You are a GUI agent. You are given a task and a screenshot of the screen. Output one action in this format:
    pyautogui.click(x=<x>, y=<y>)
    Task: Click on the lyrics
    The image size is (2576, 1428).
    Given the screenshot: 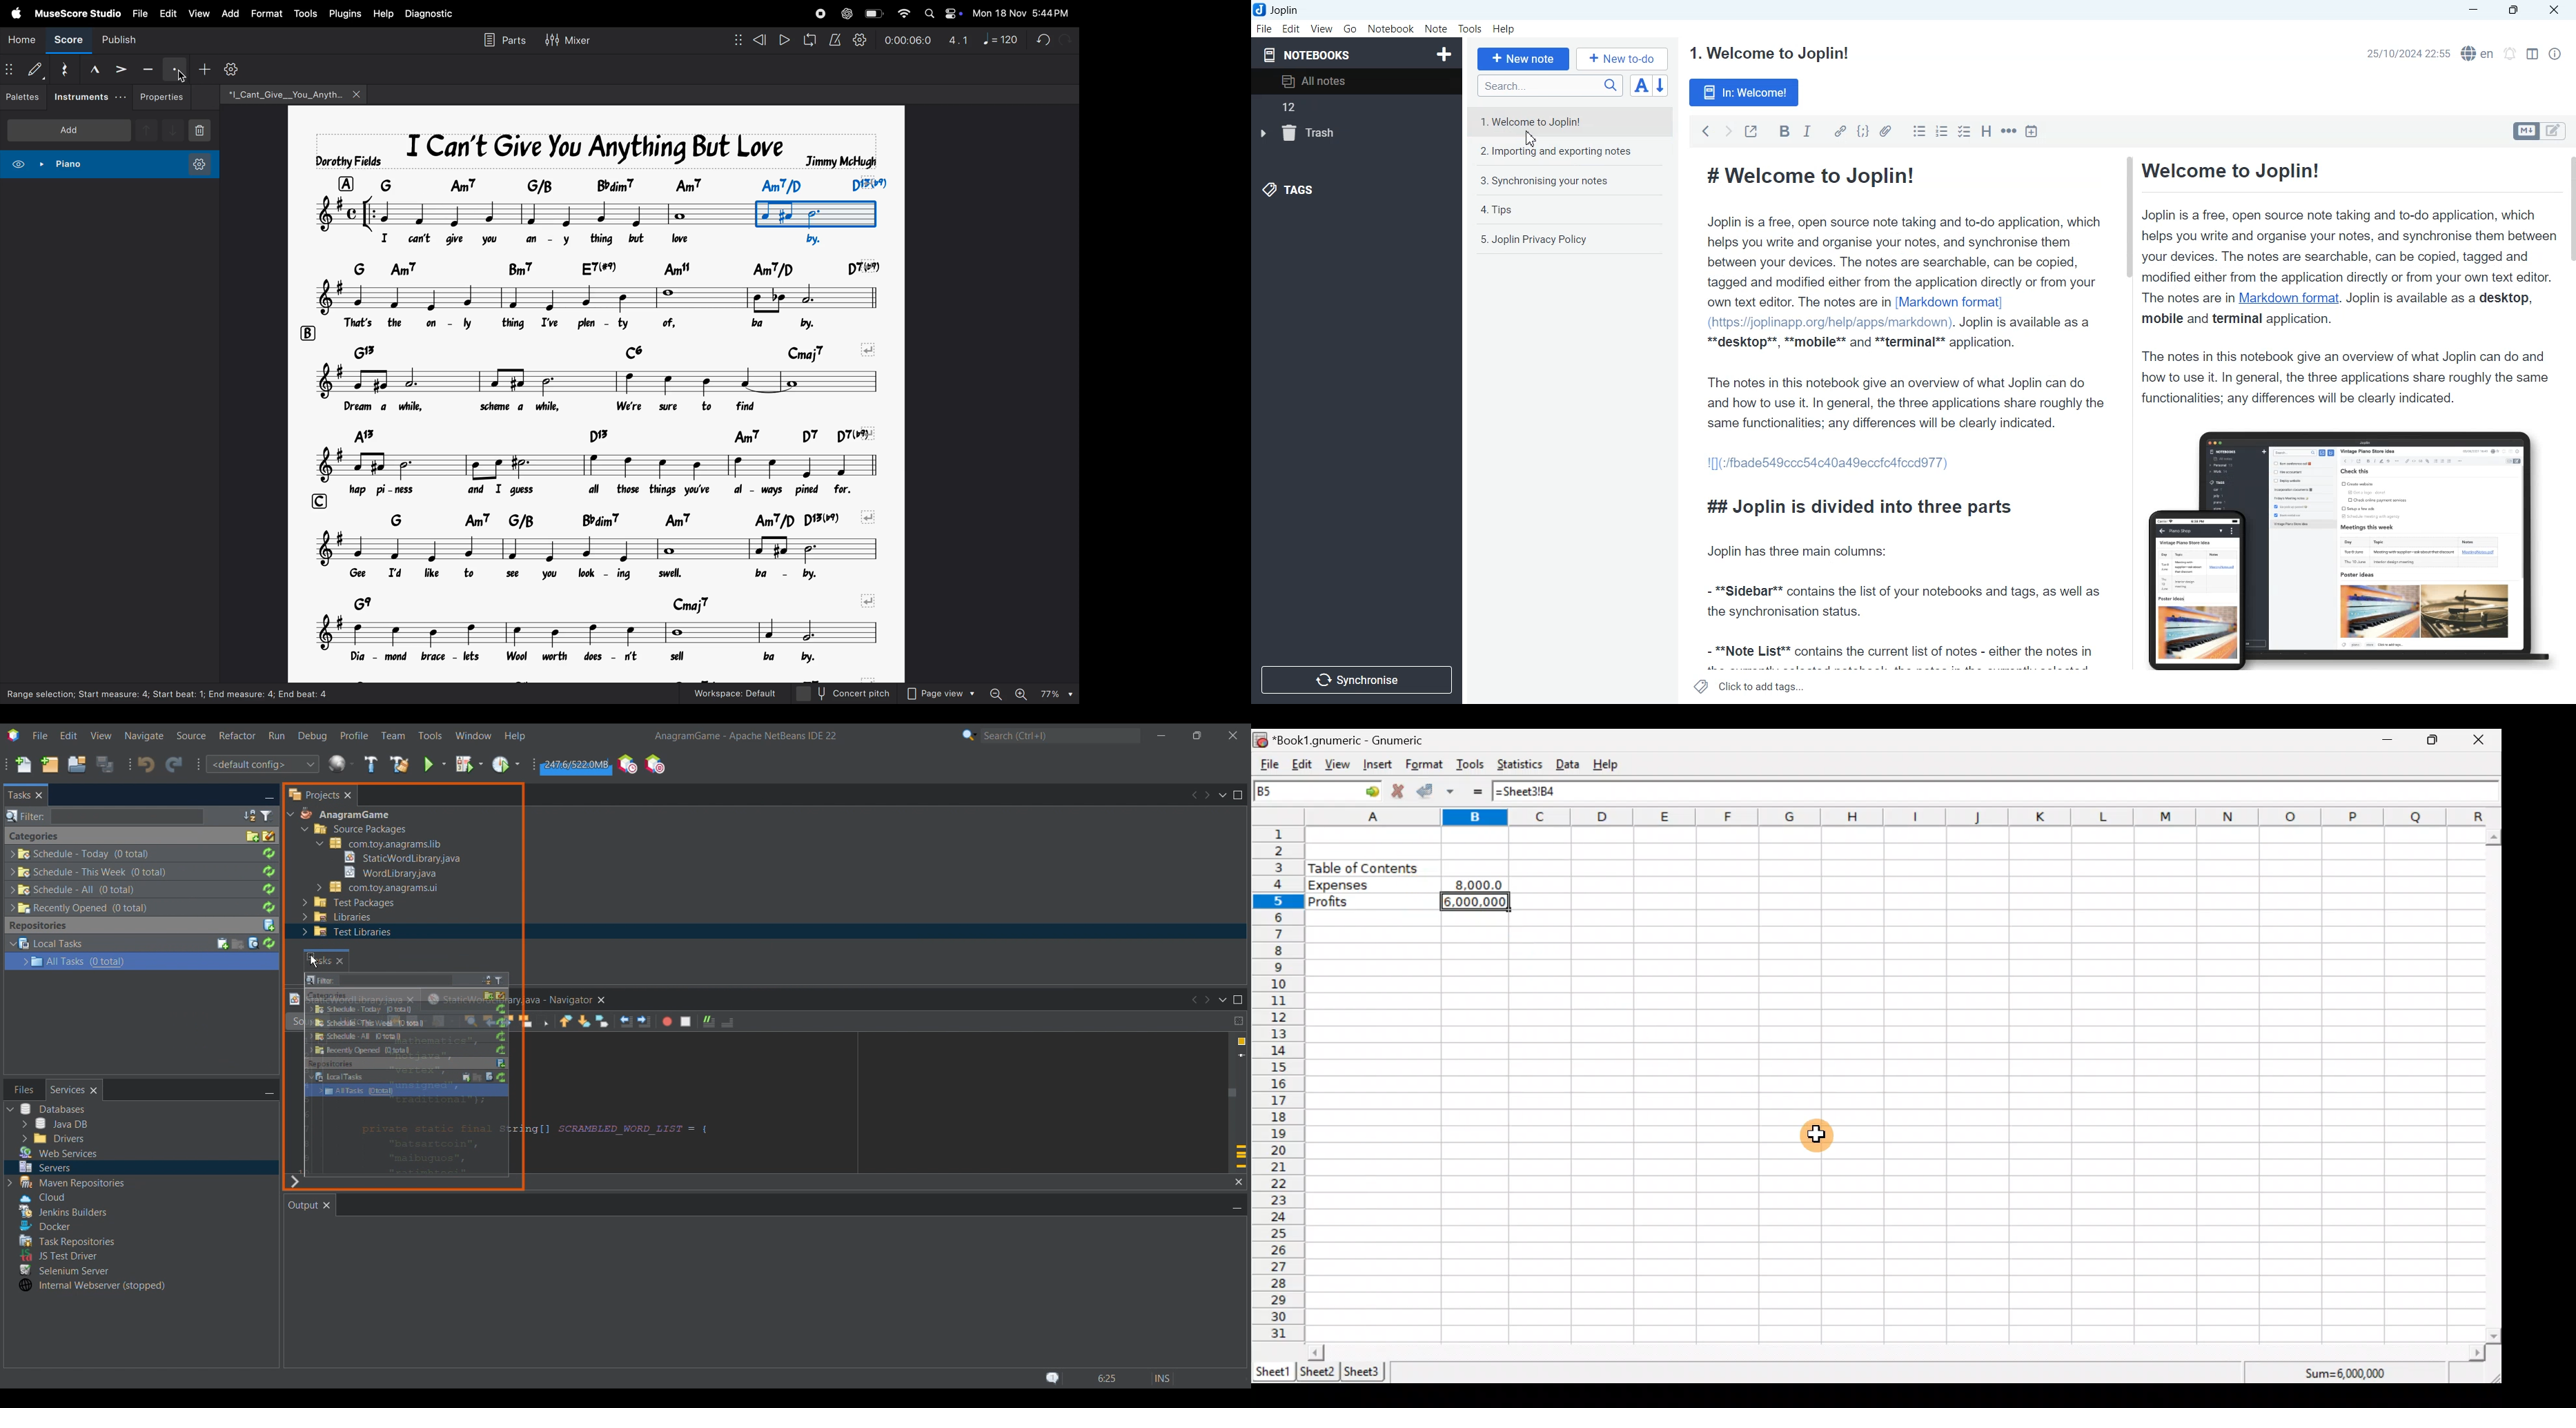 What is the action you would take?
    pyautogui.click(x=595, y=489)
    